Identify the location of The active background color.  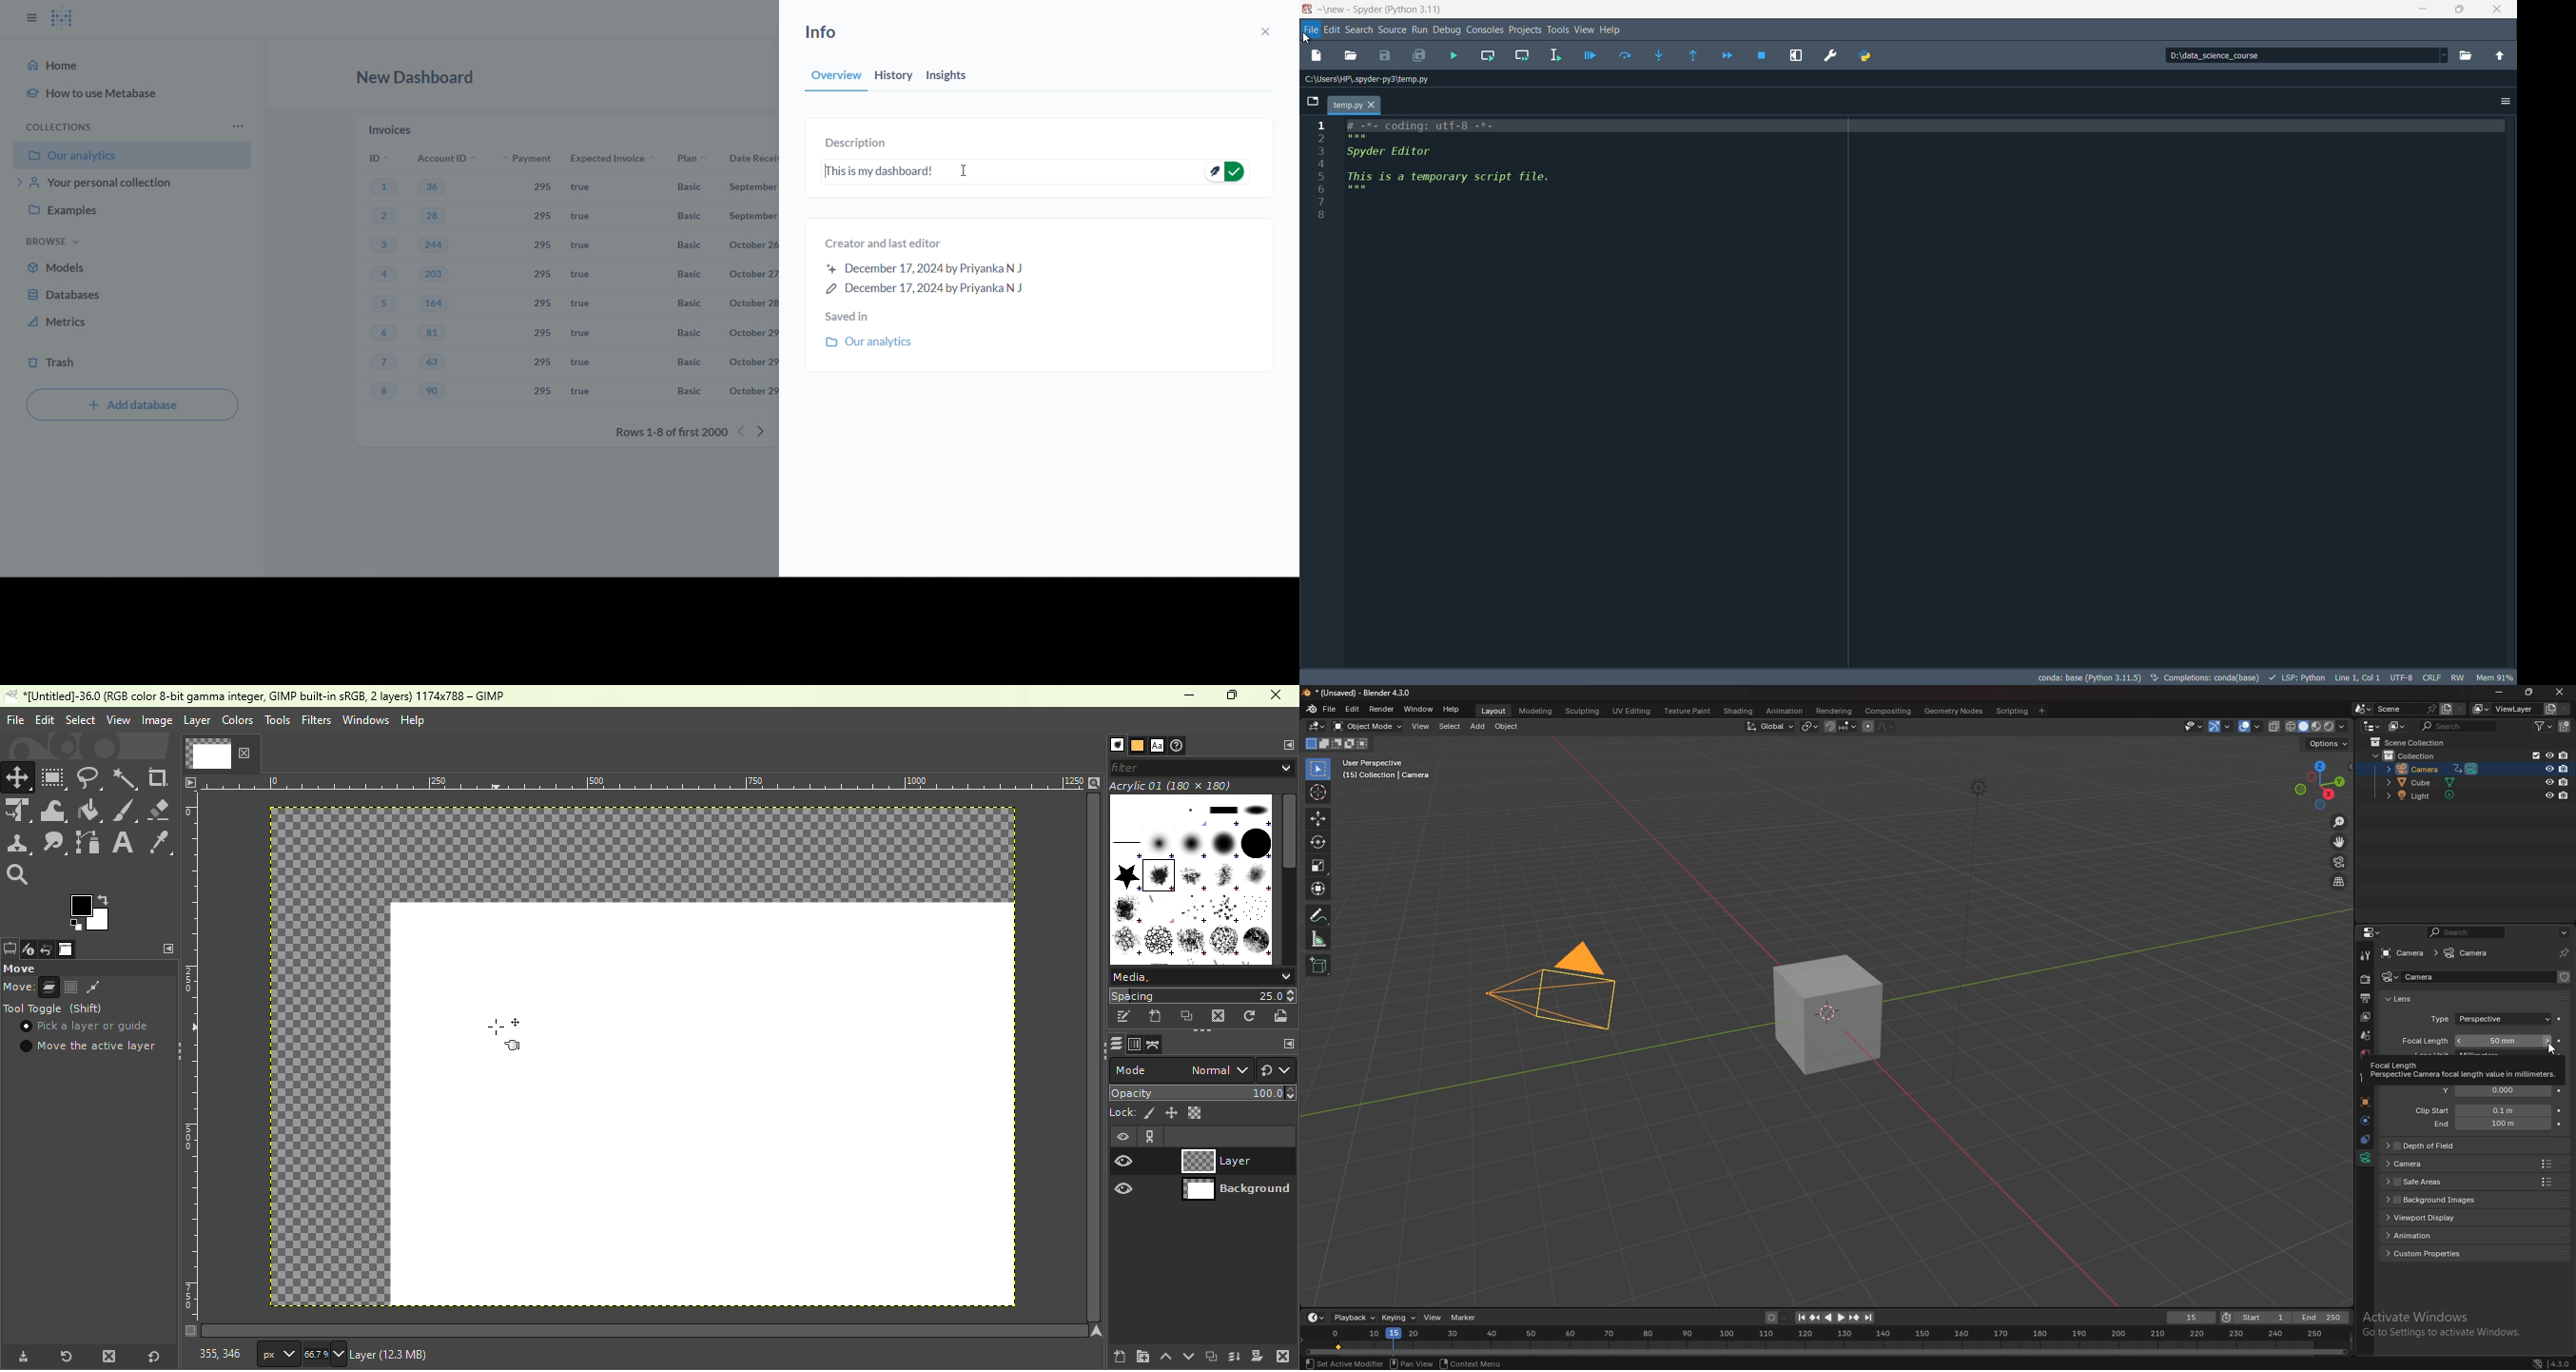
(92, 910).